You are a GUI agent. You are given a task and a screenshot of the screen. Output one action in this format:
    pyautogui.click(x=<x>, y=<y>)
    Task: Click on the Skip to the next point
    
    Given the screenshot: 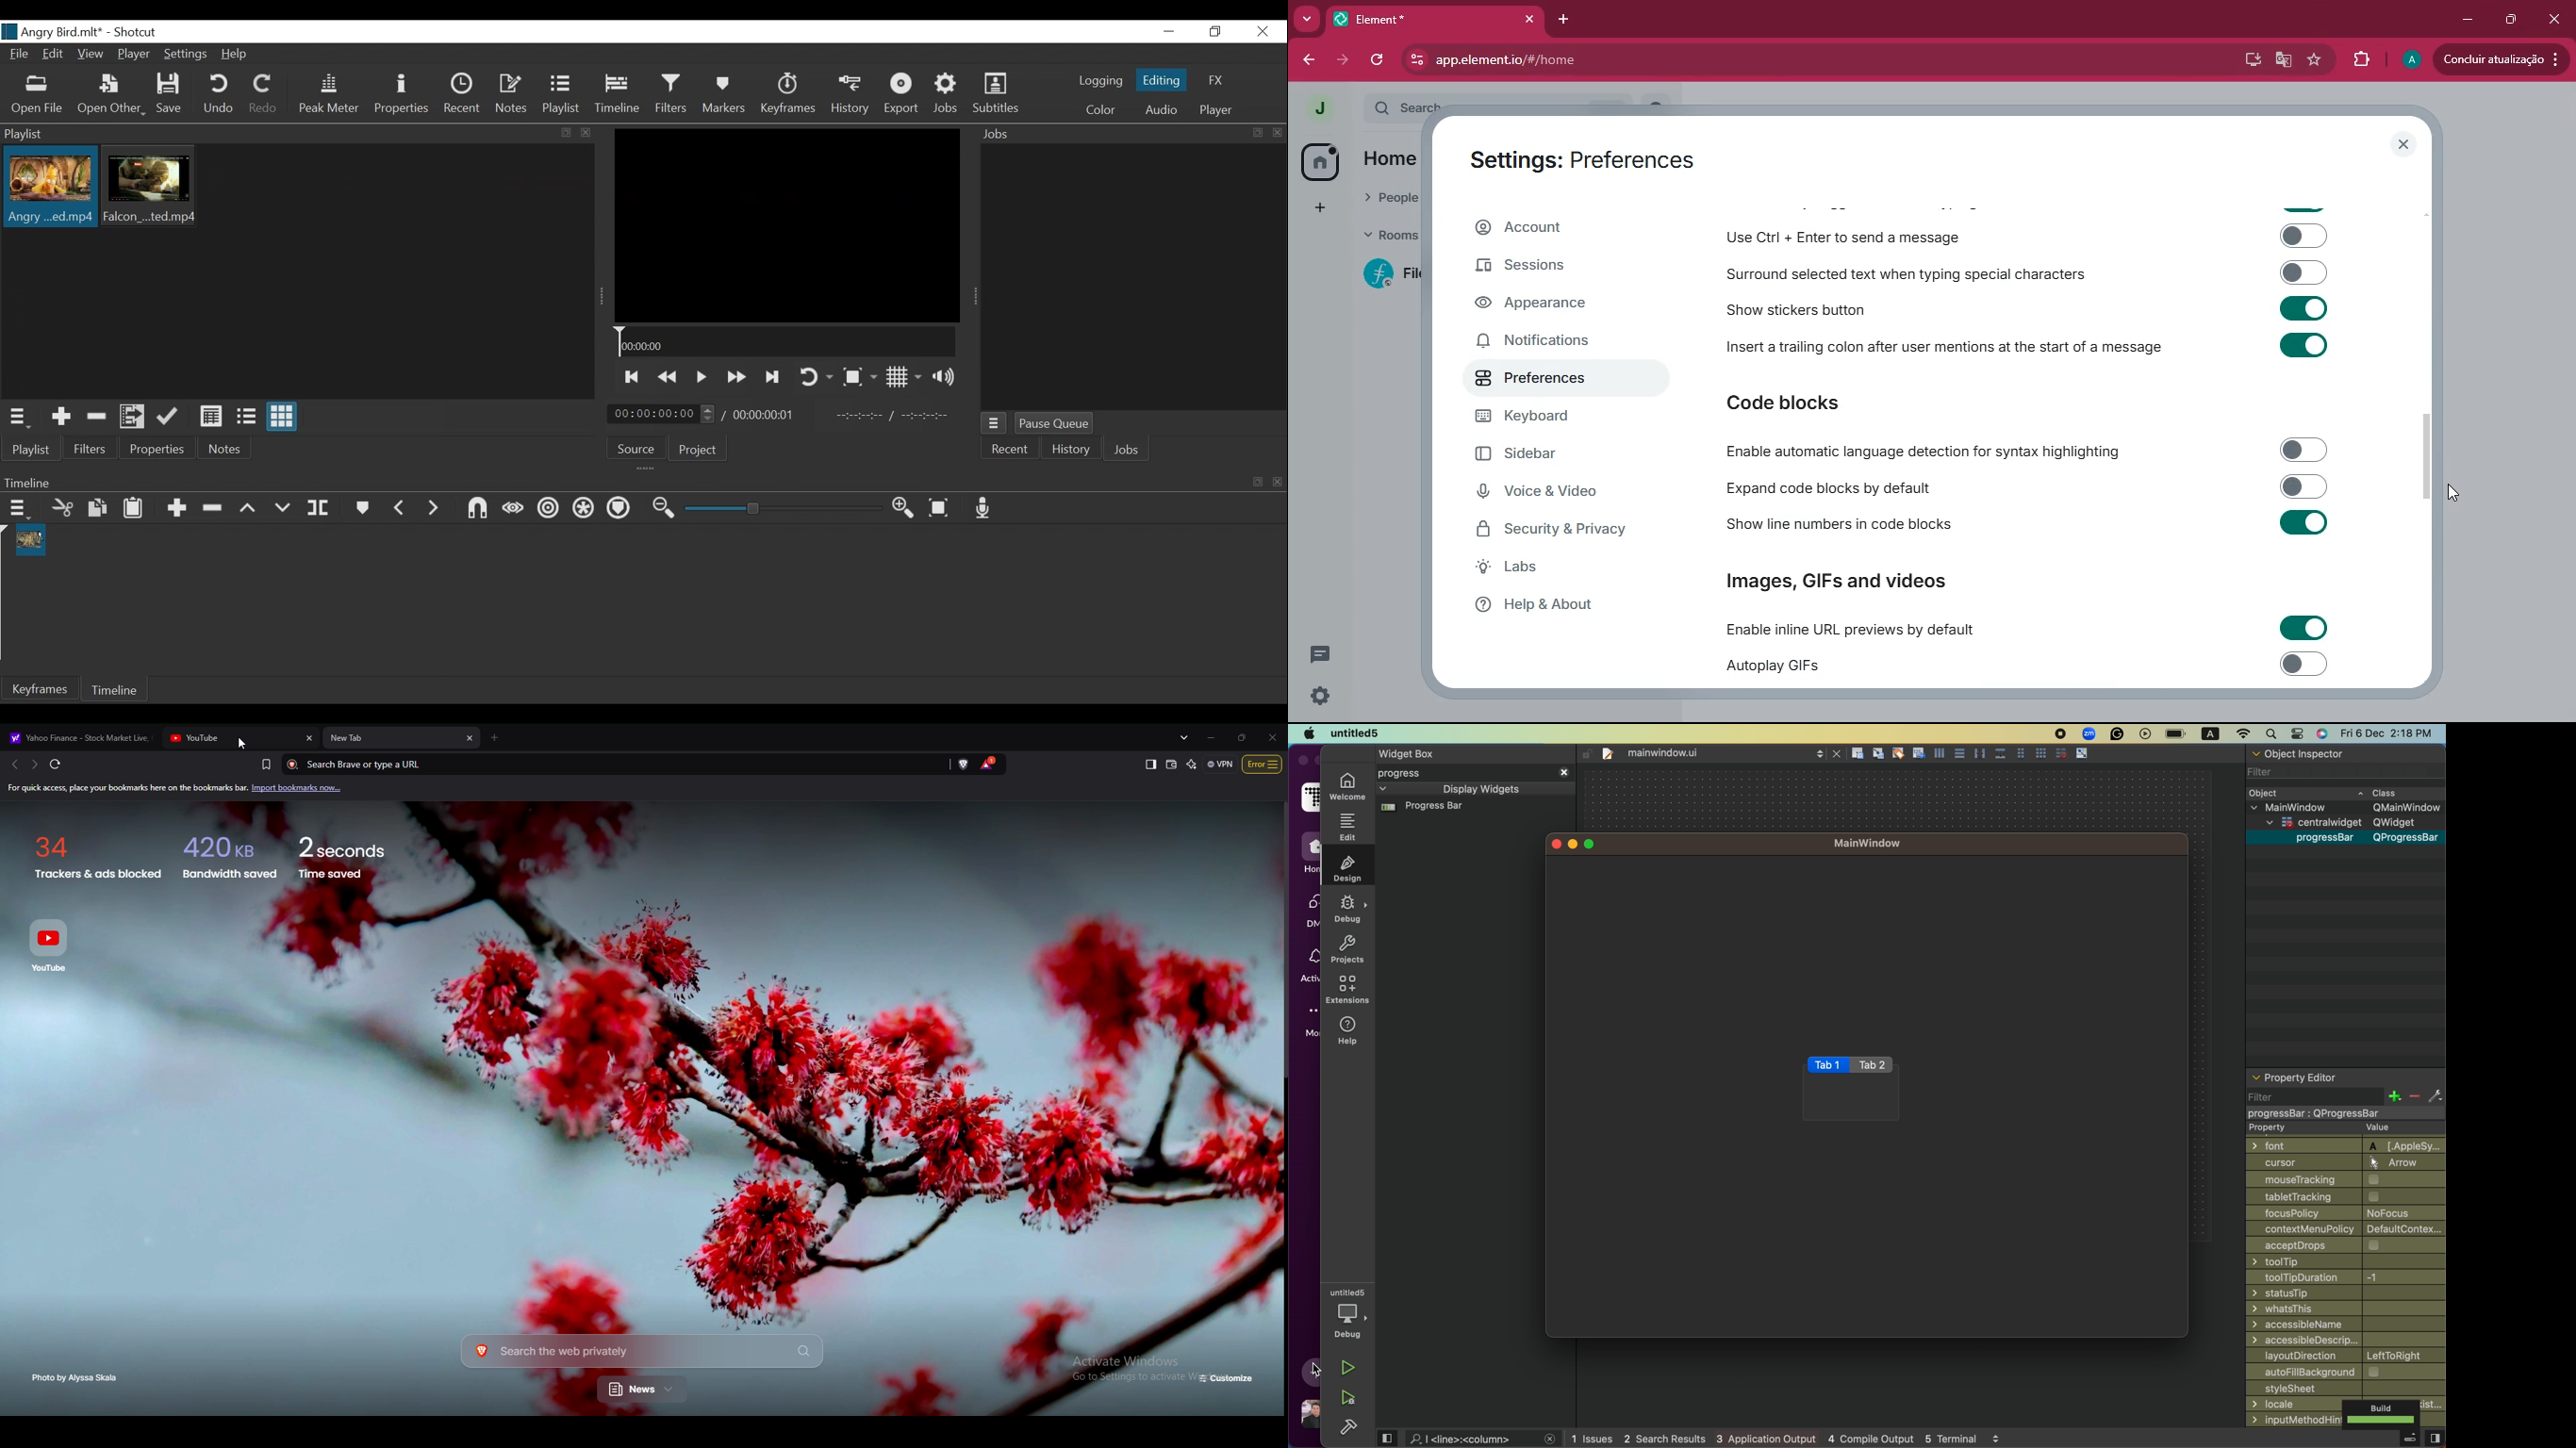 What is the action you would take?
    pyautogui.click(x=773, y=377)
    